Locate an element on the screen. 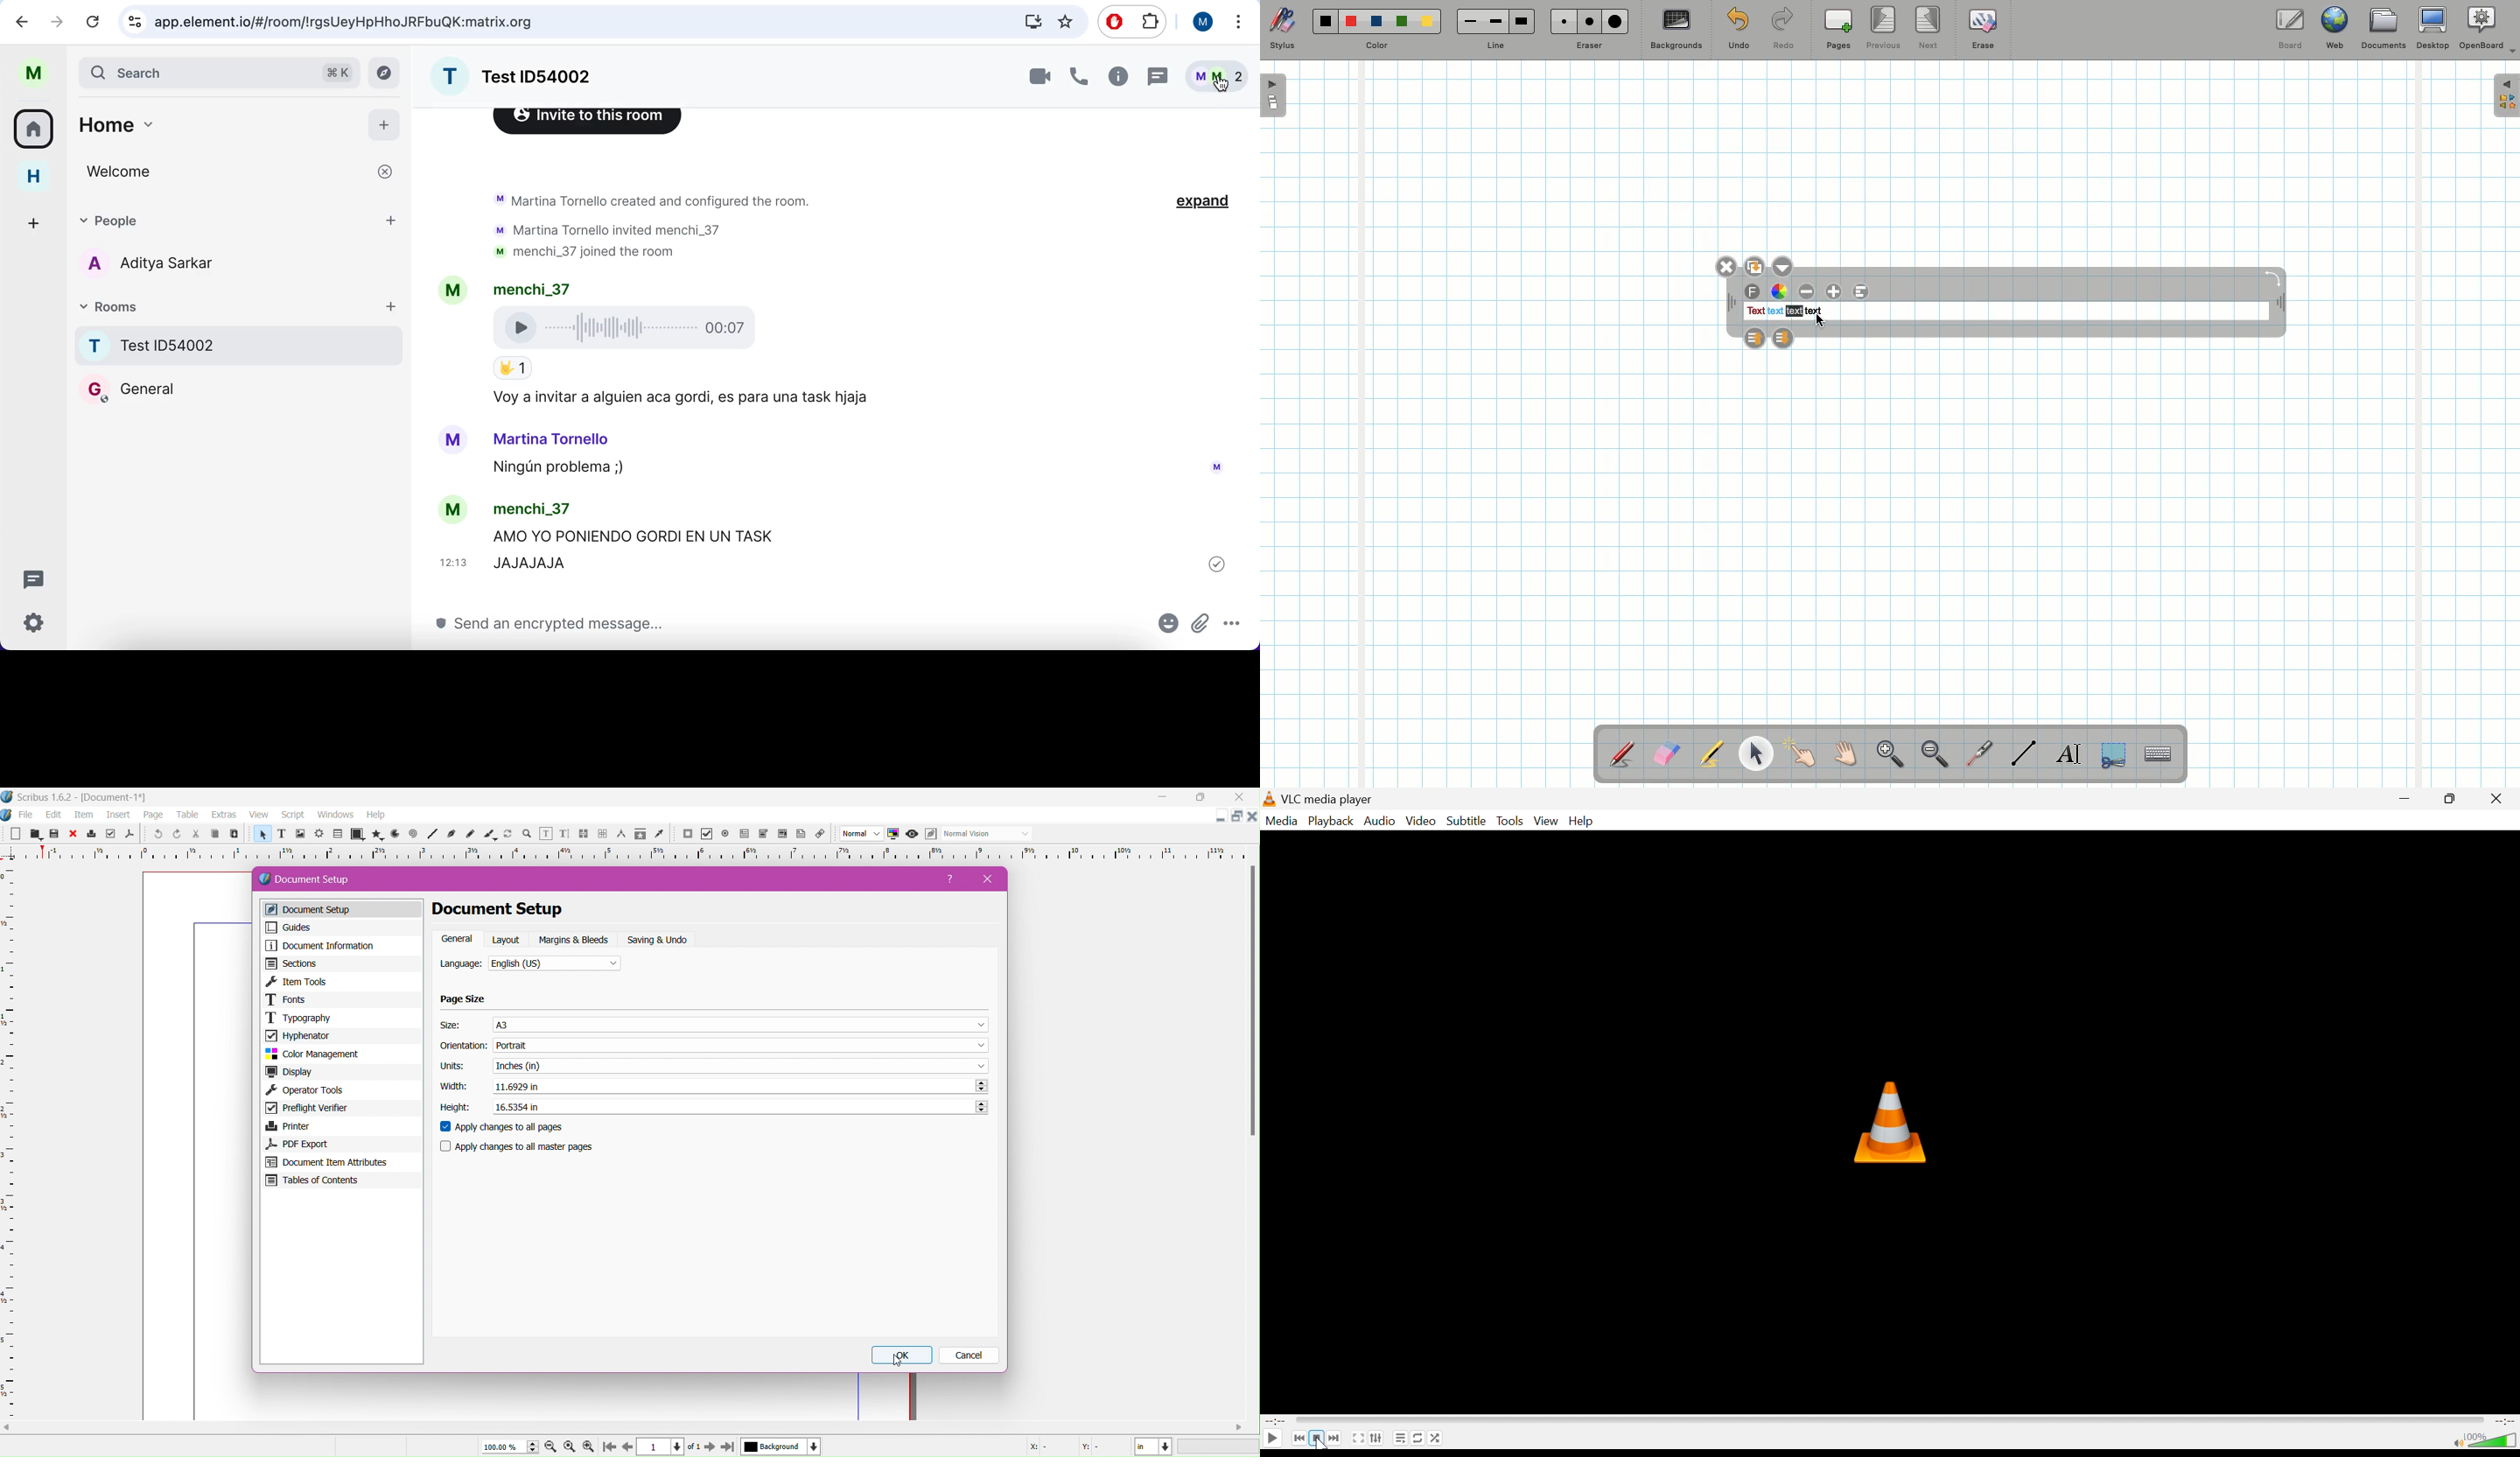  close app is located at coordinates (1243, 796).